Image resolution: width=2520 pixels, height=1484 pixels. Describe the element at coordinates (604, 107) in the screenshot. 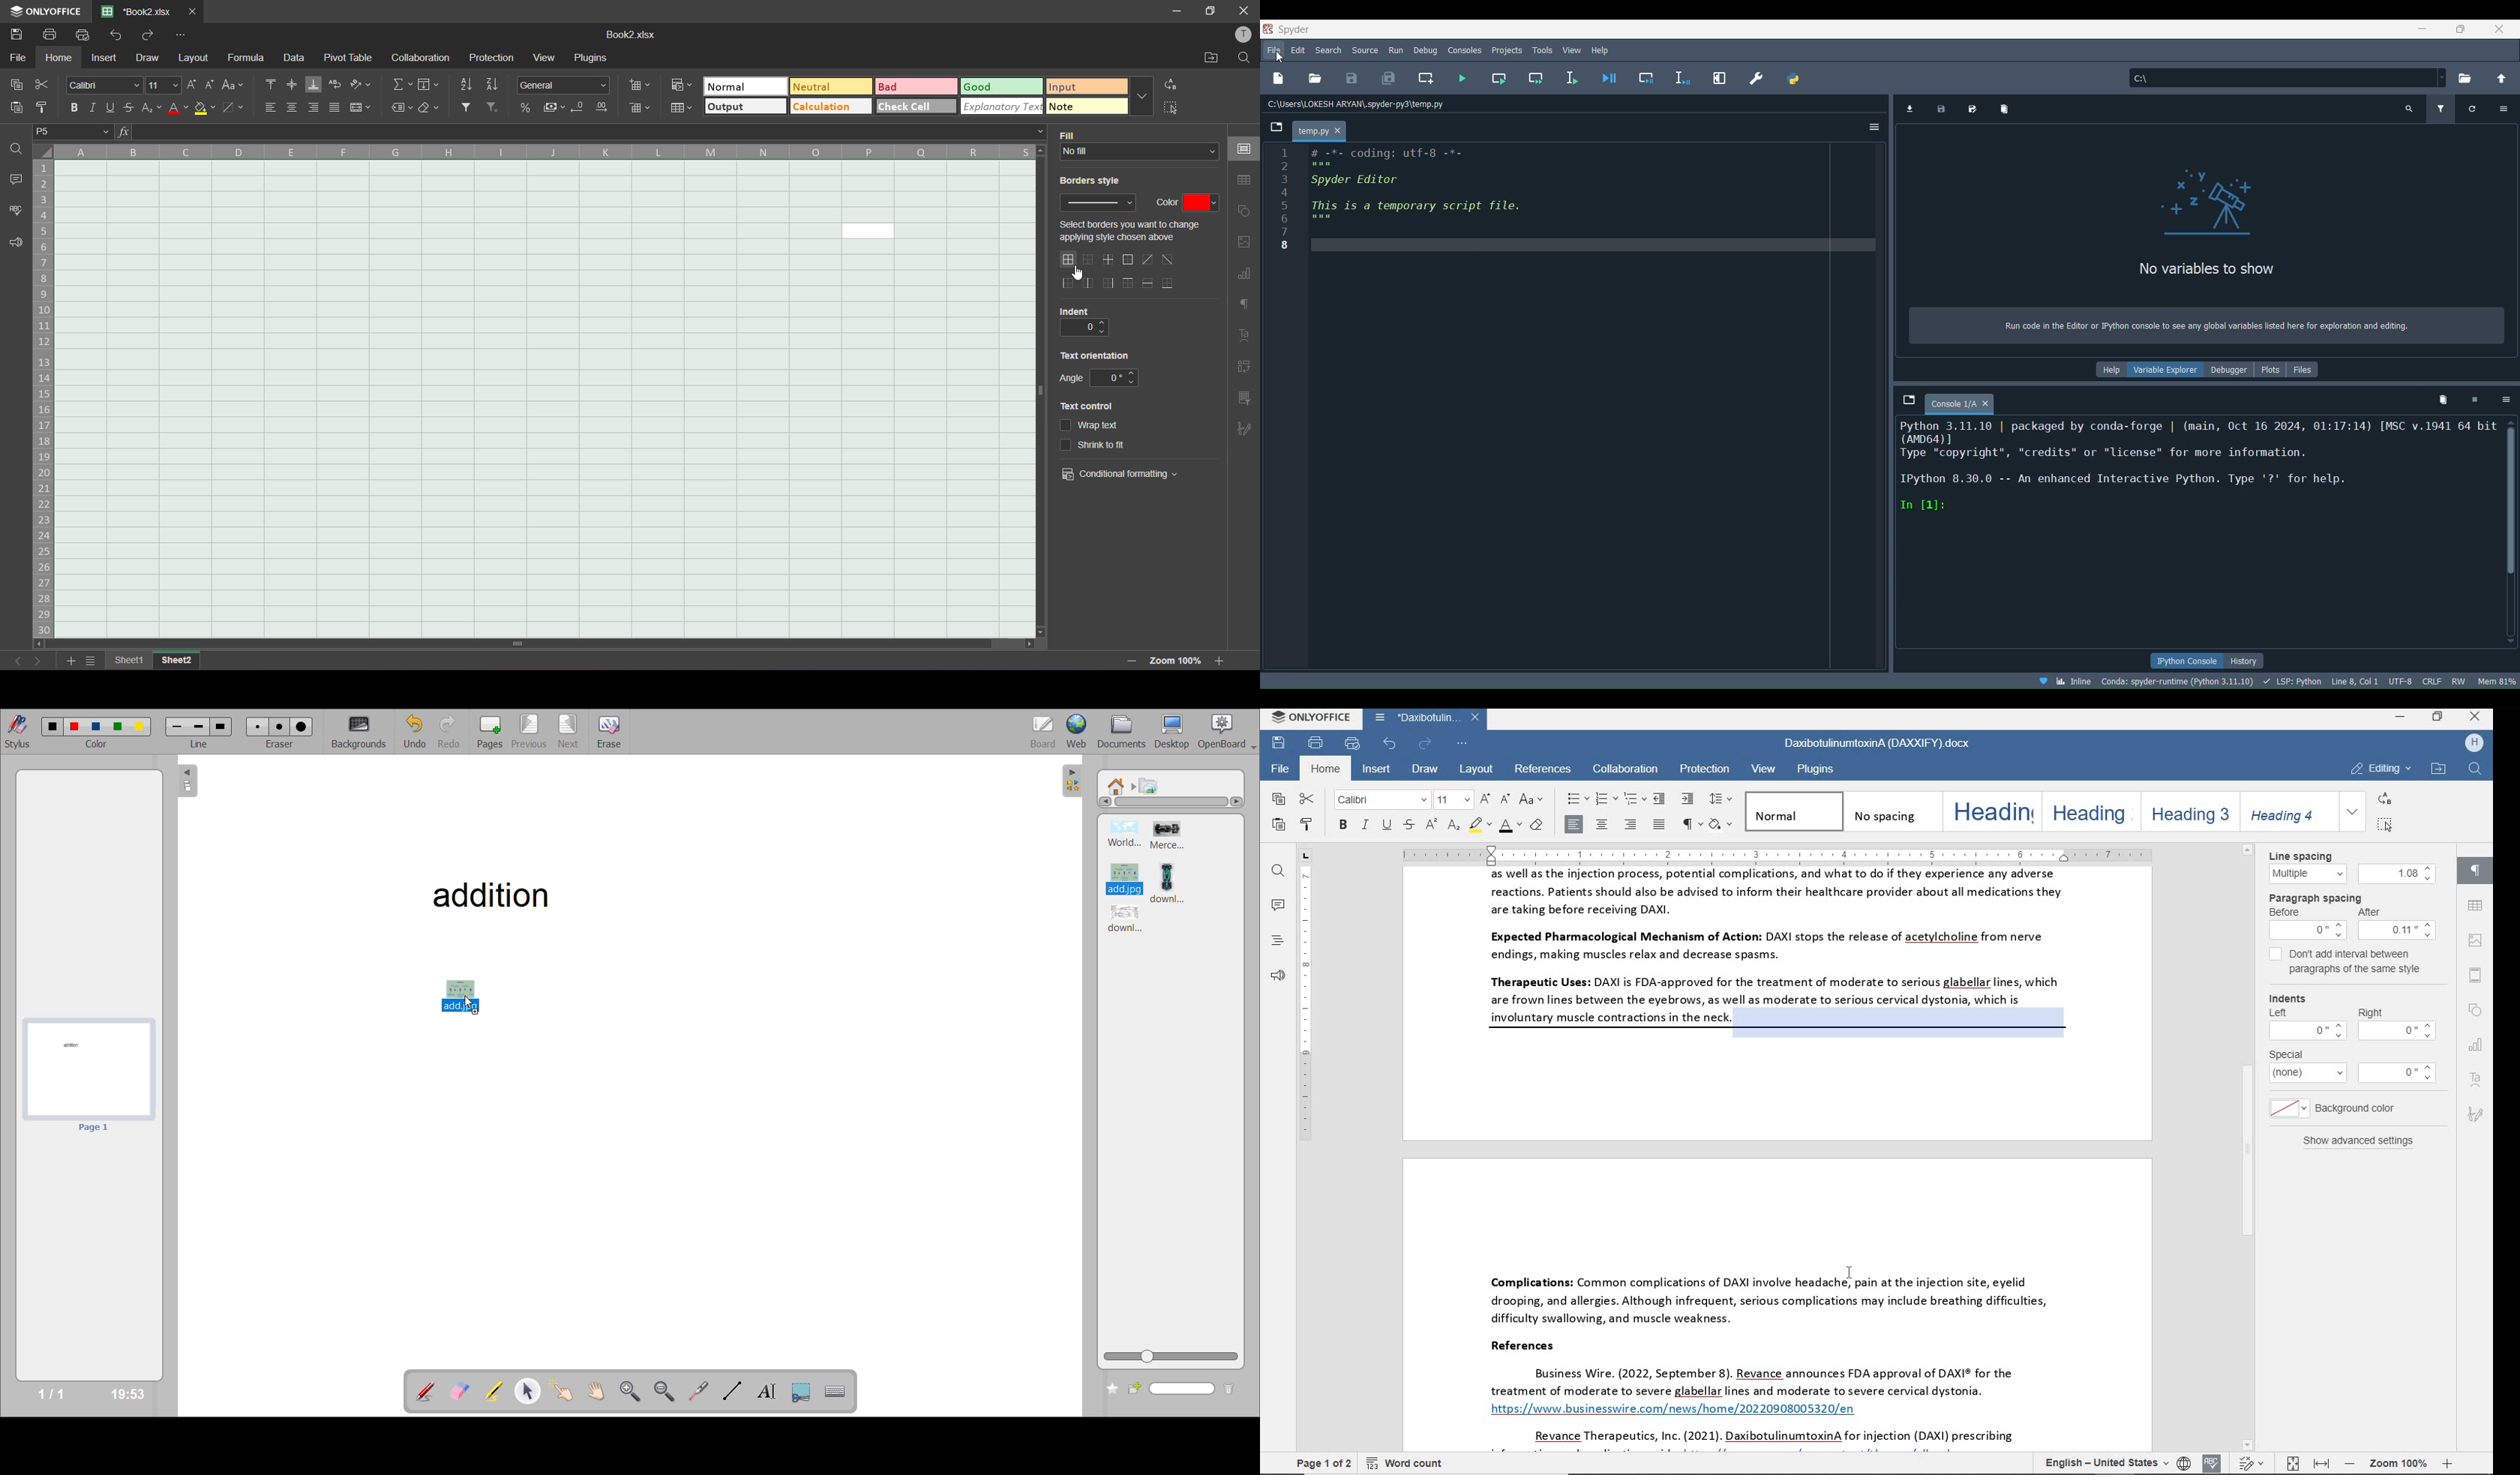

I see `increase decimal` at that location.